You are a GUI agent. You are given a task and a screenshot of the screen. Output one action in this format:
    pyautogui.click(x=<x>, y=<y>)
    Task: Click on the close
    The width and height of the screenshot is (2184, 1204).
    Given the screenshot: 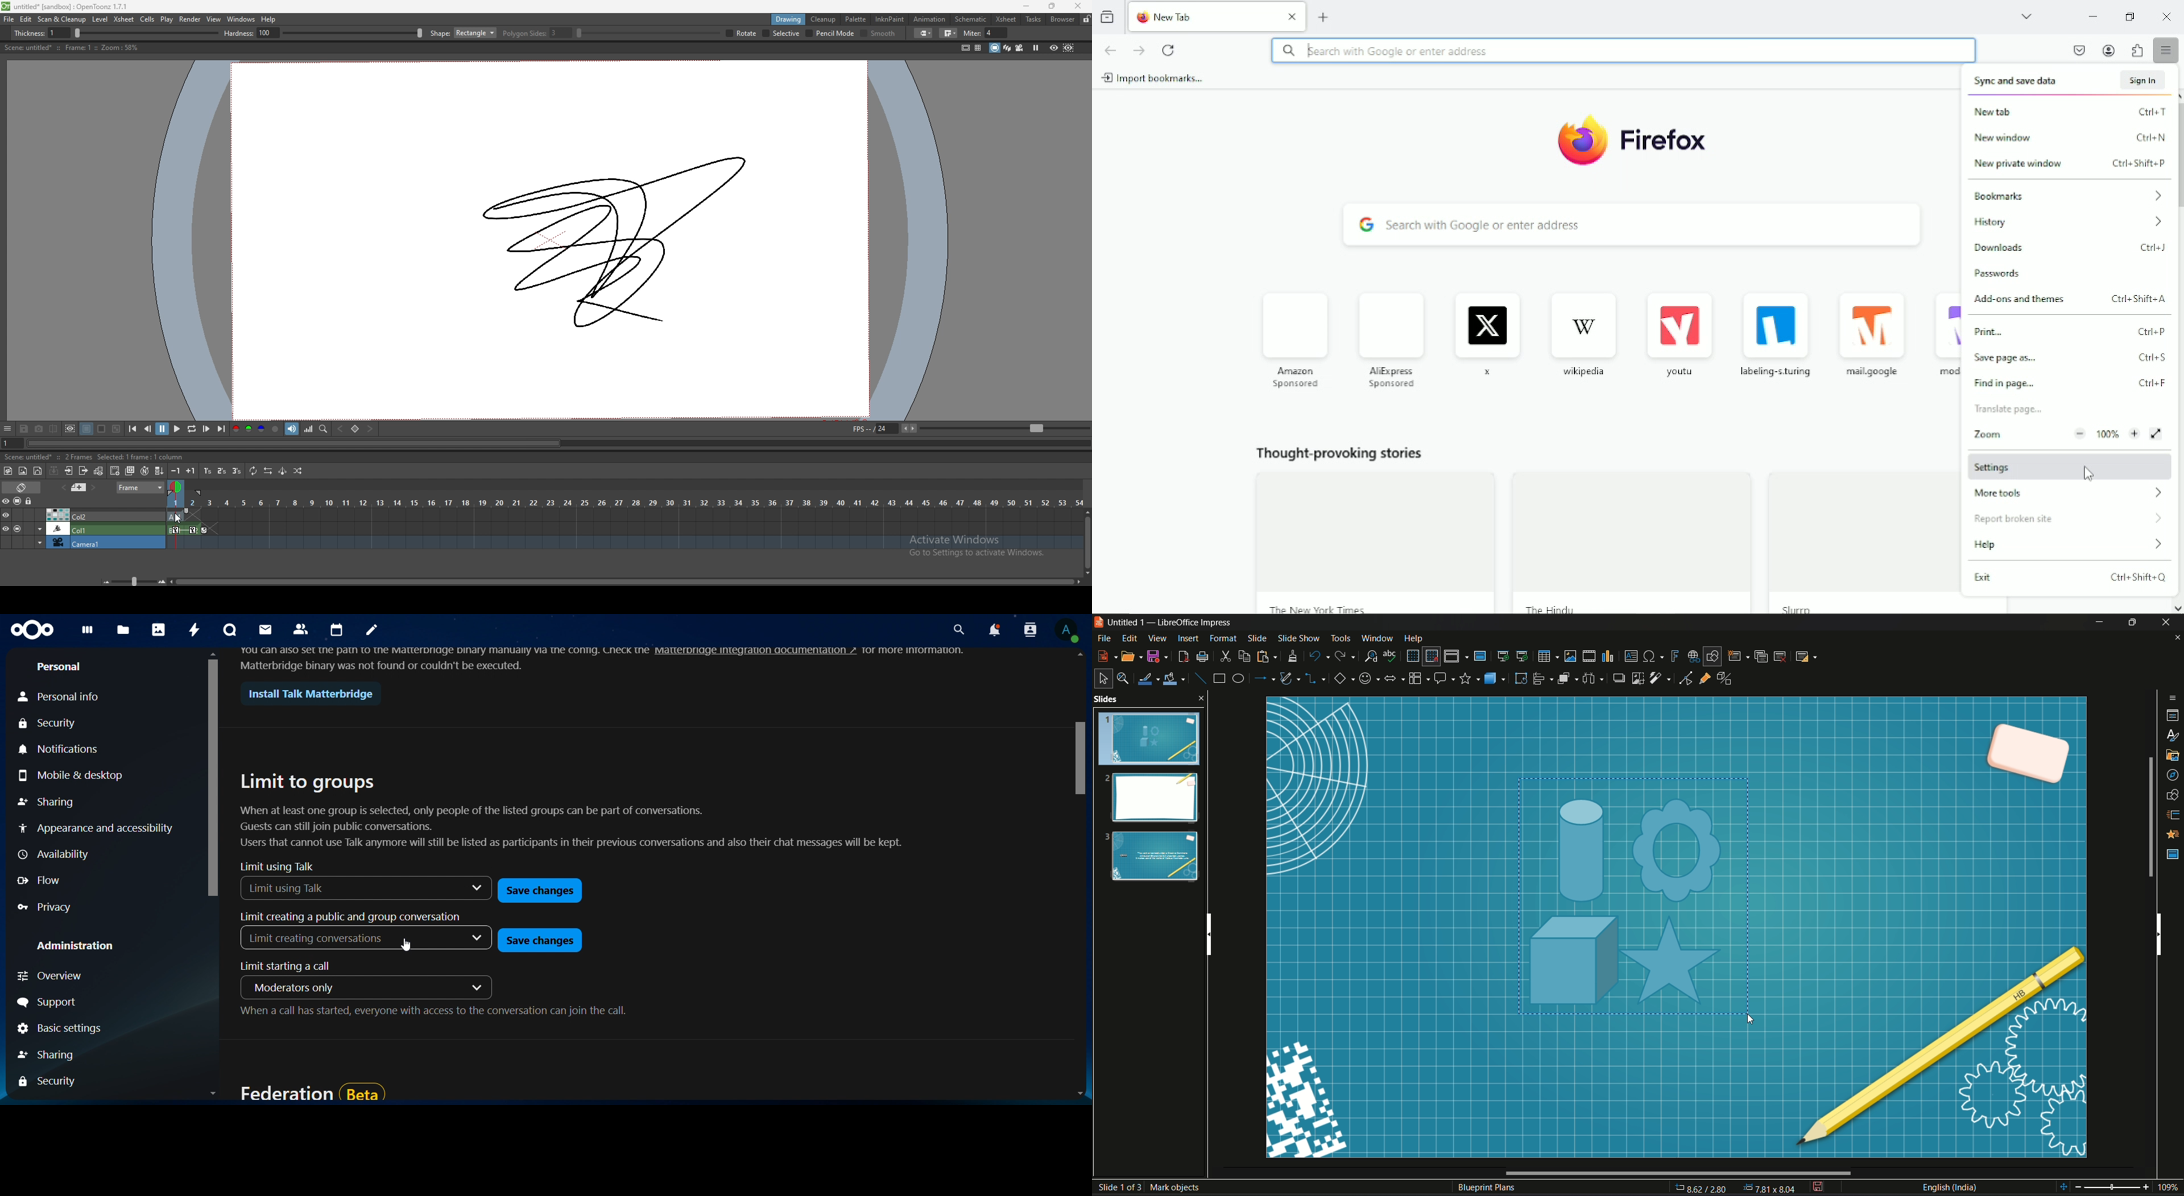 What is the action you would take?
    pyautogui.click(x=1076, y=6)
    